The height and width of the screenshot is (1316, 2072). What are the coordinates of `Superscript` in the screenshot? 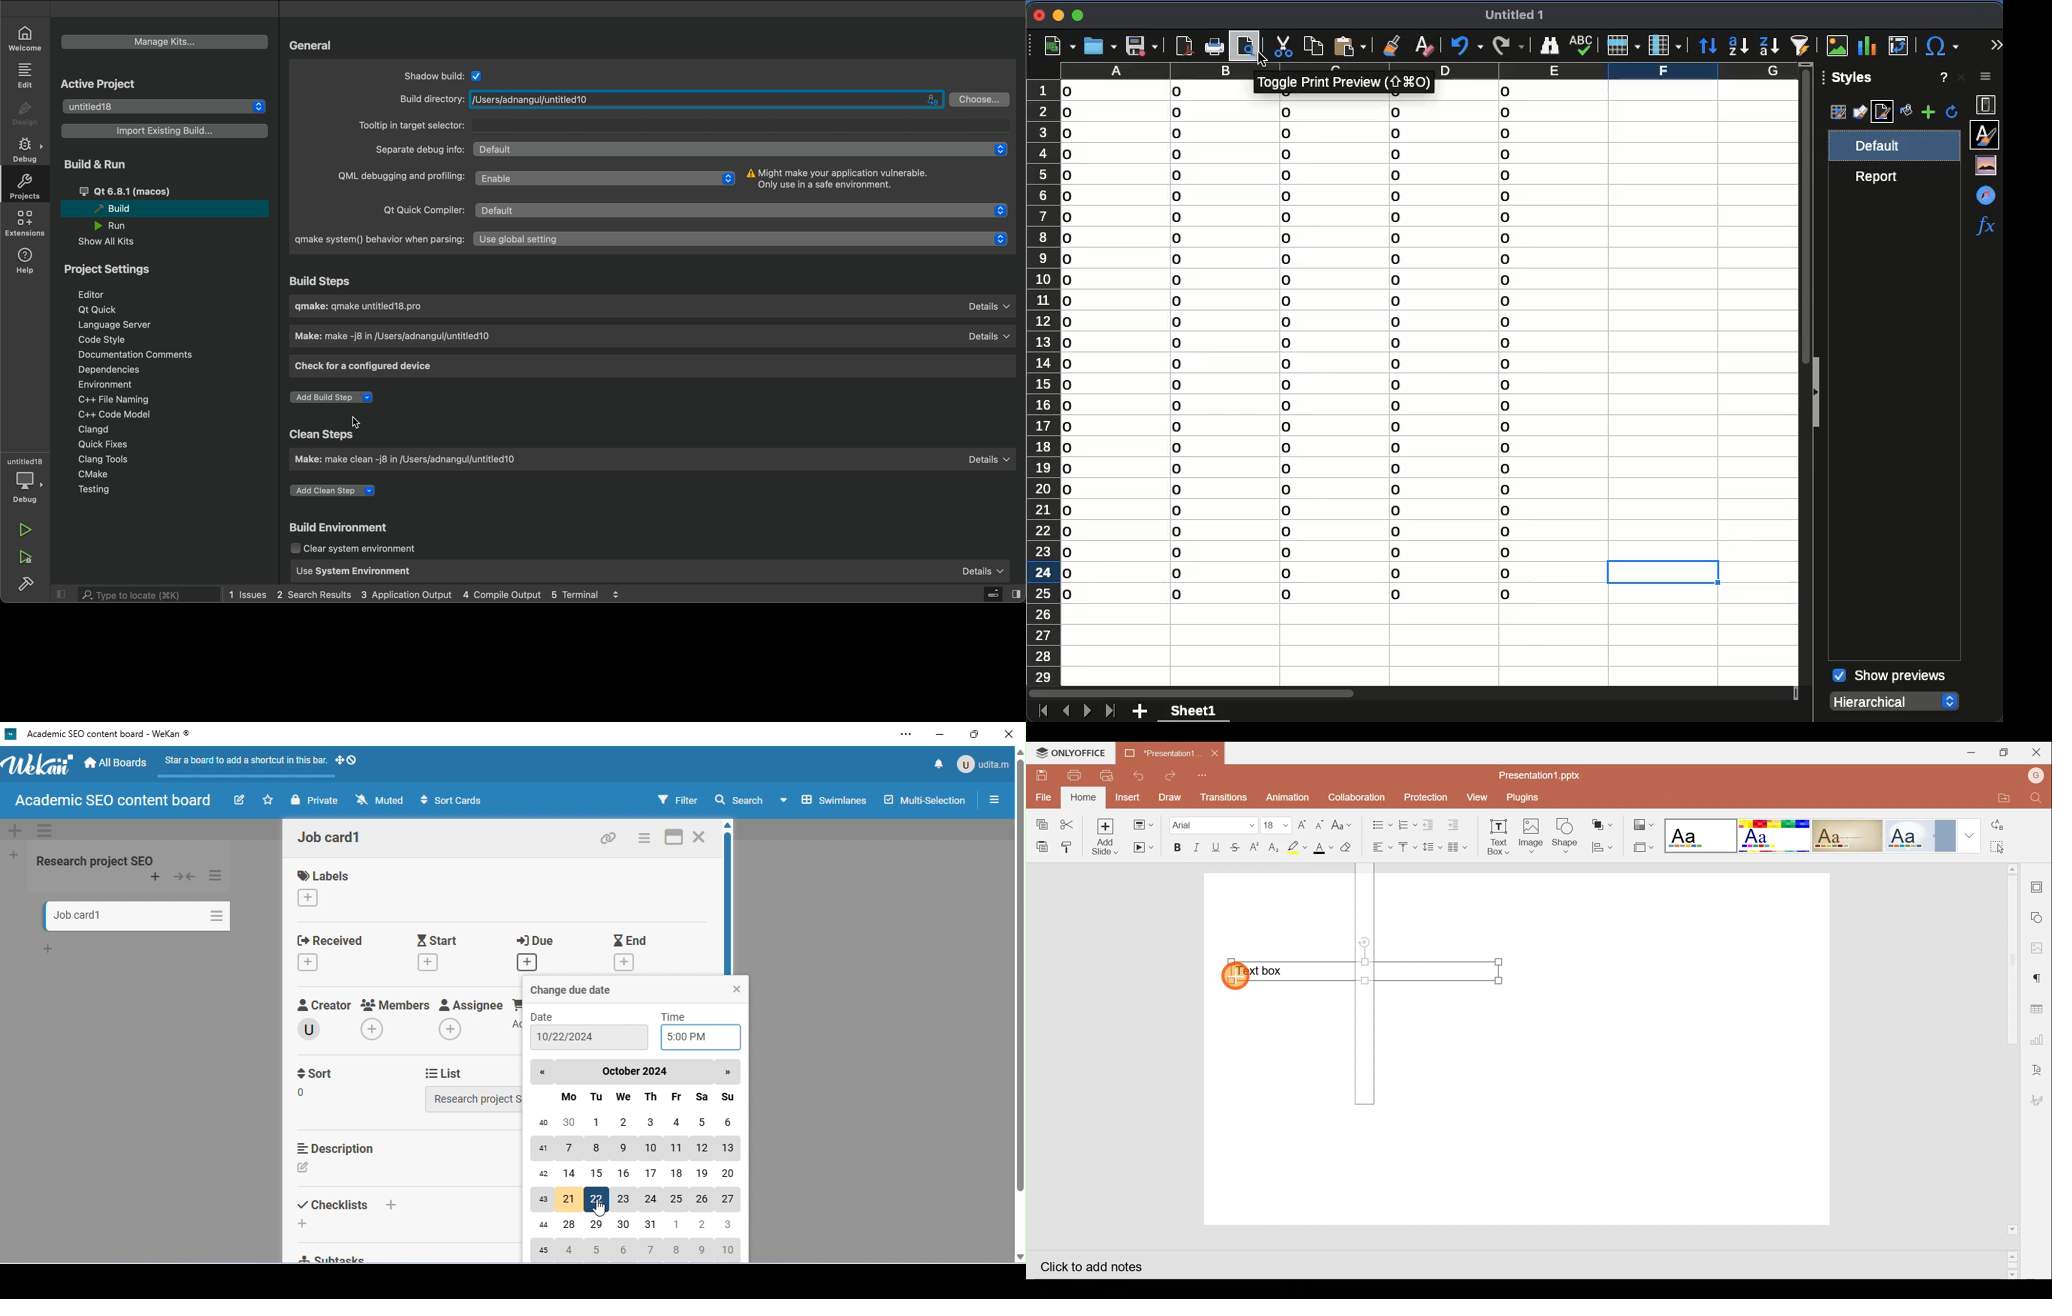 It's located at (1257, 848).